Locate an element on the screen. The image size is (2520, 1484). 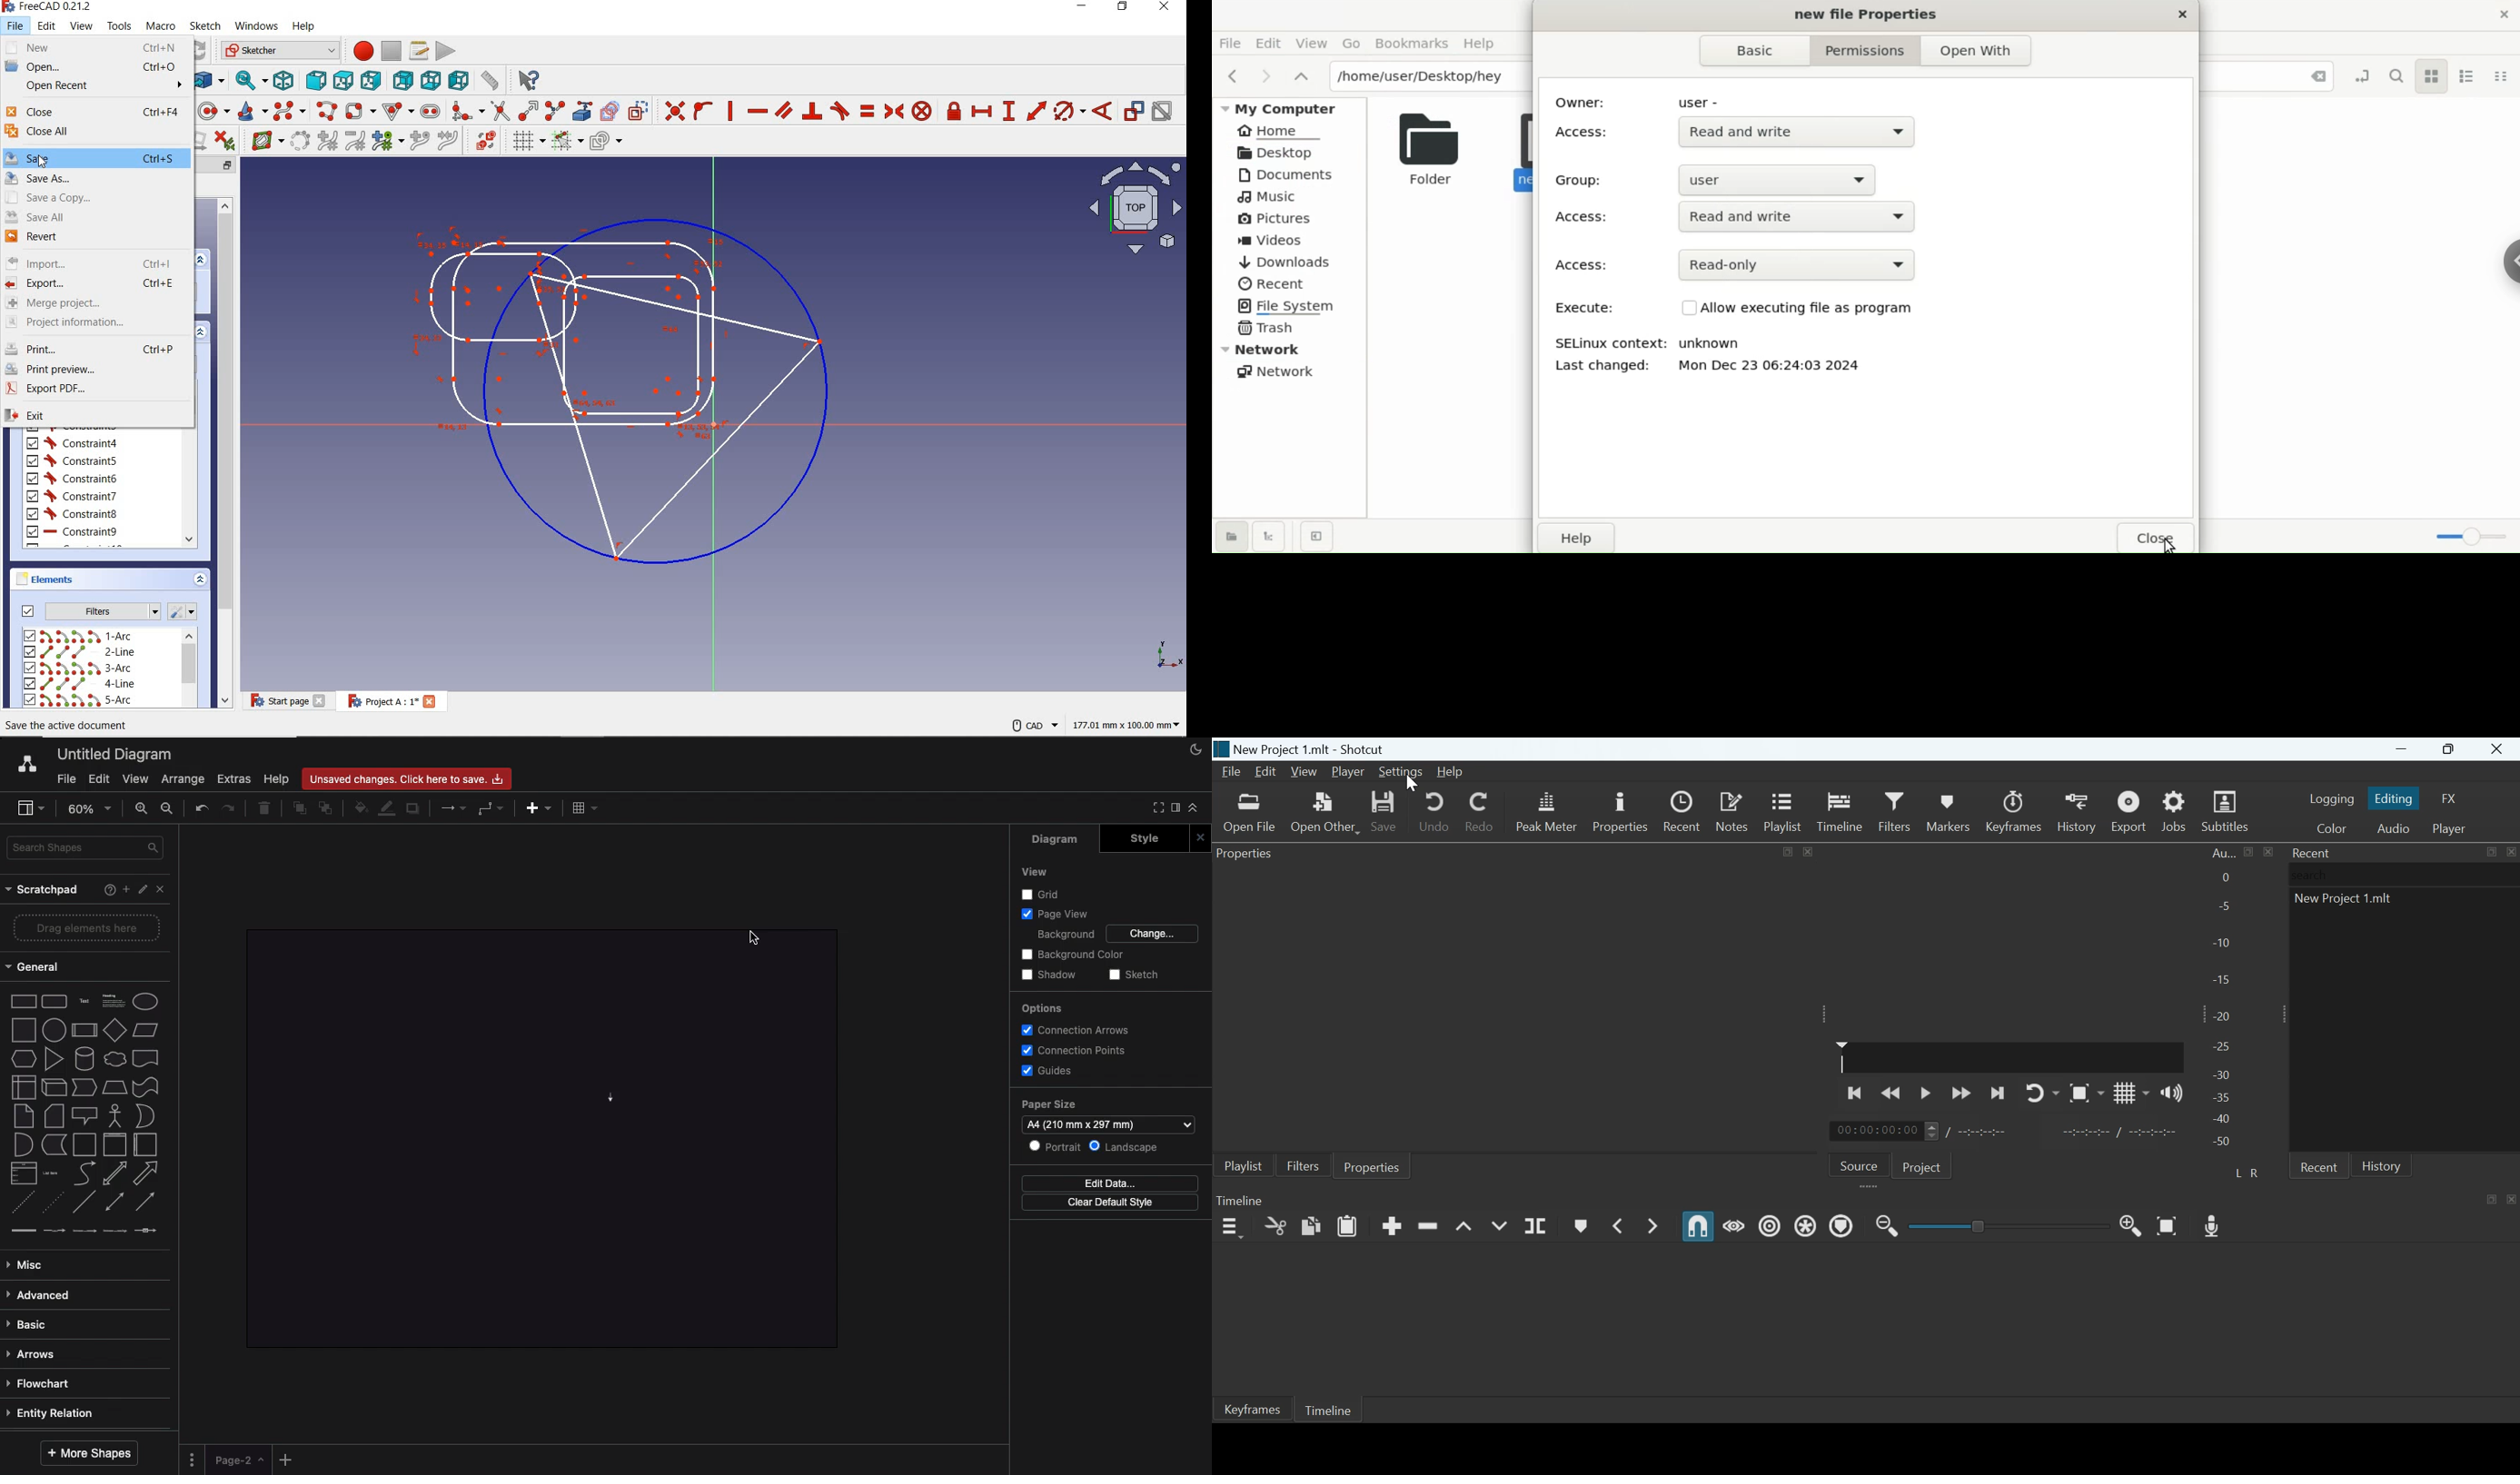
close is located at coordinates (321, 701).